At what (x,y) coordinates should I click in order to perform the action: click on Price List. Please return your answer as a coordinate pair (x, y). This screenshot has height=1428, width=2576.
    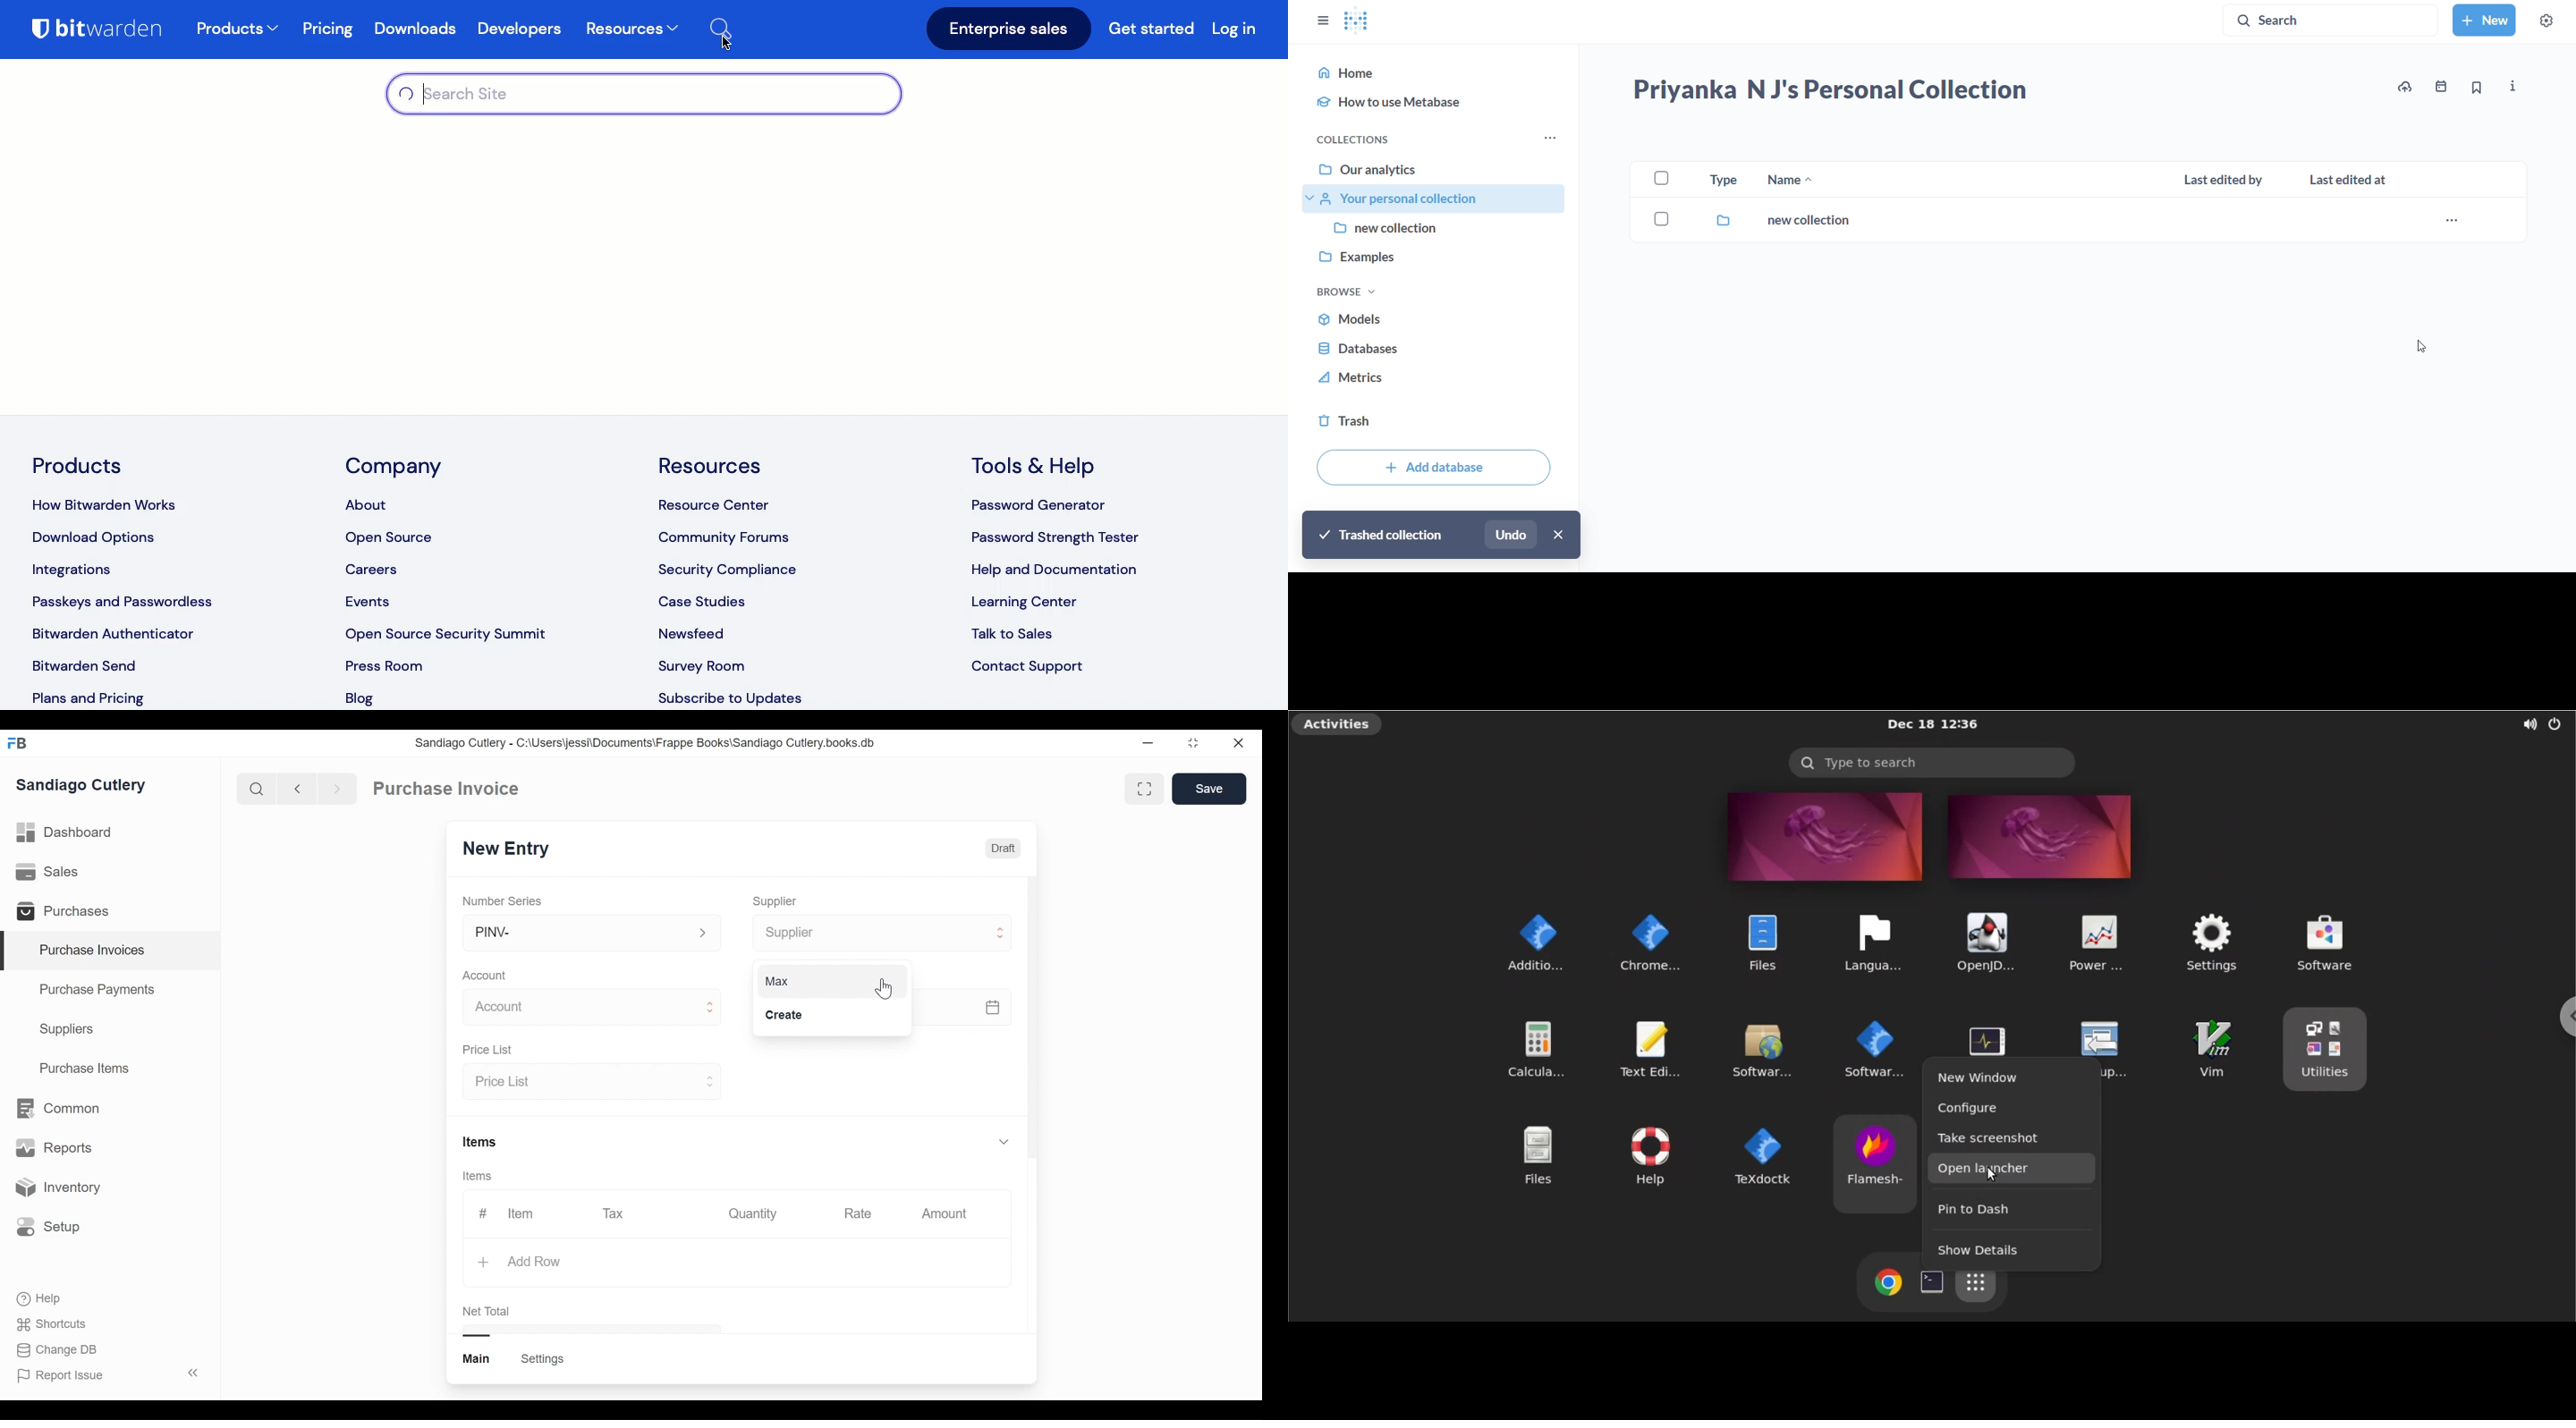
    Looking at the image, I should click on (580, 1083).